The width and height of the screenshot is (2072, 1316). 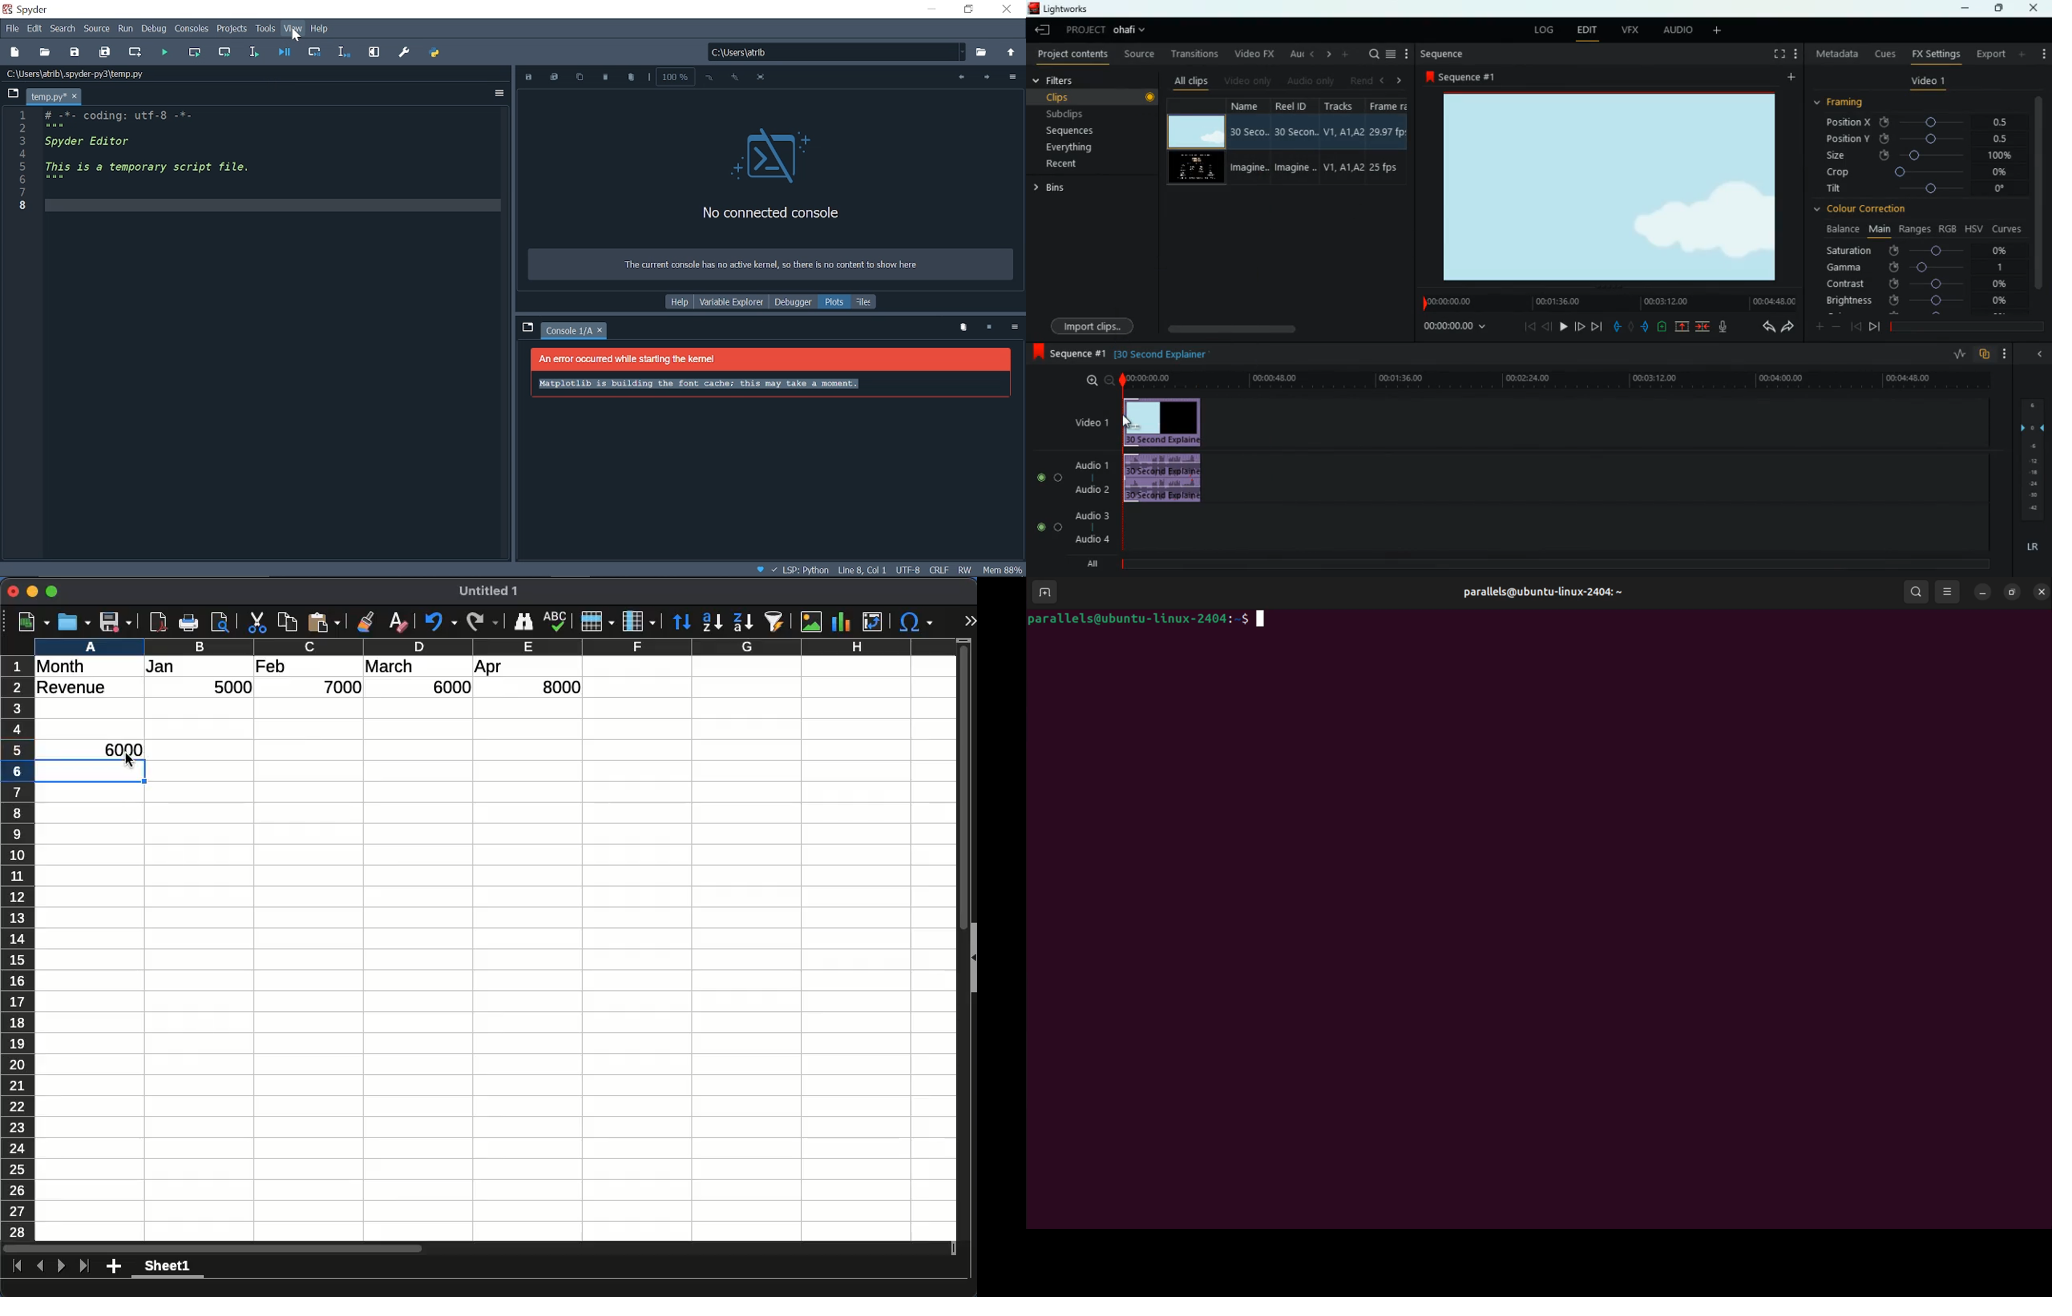 What do you see at coordinates (266, 305) in the screenshot?
I see `Space for writting code` at bounding box center [266, 305].